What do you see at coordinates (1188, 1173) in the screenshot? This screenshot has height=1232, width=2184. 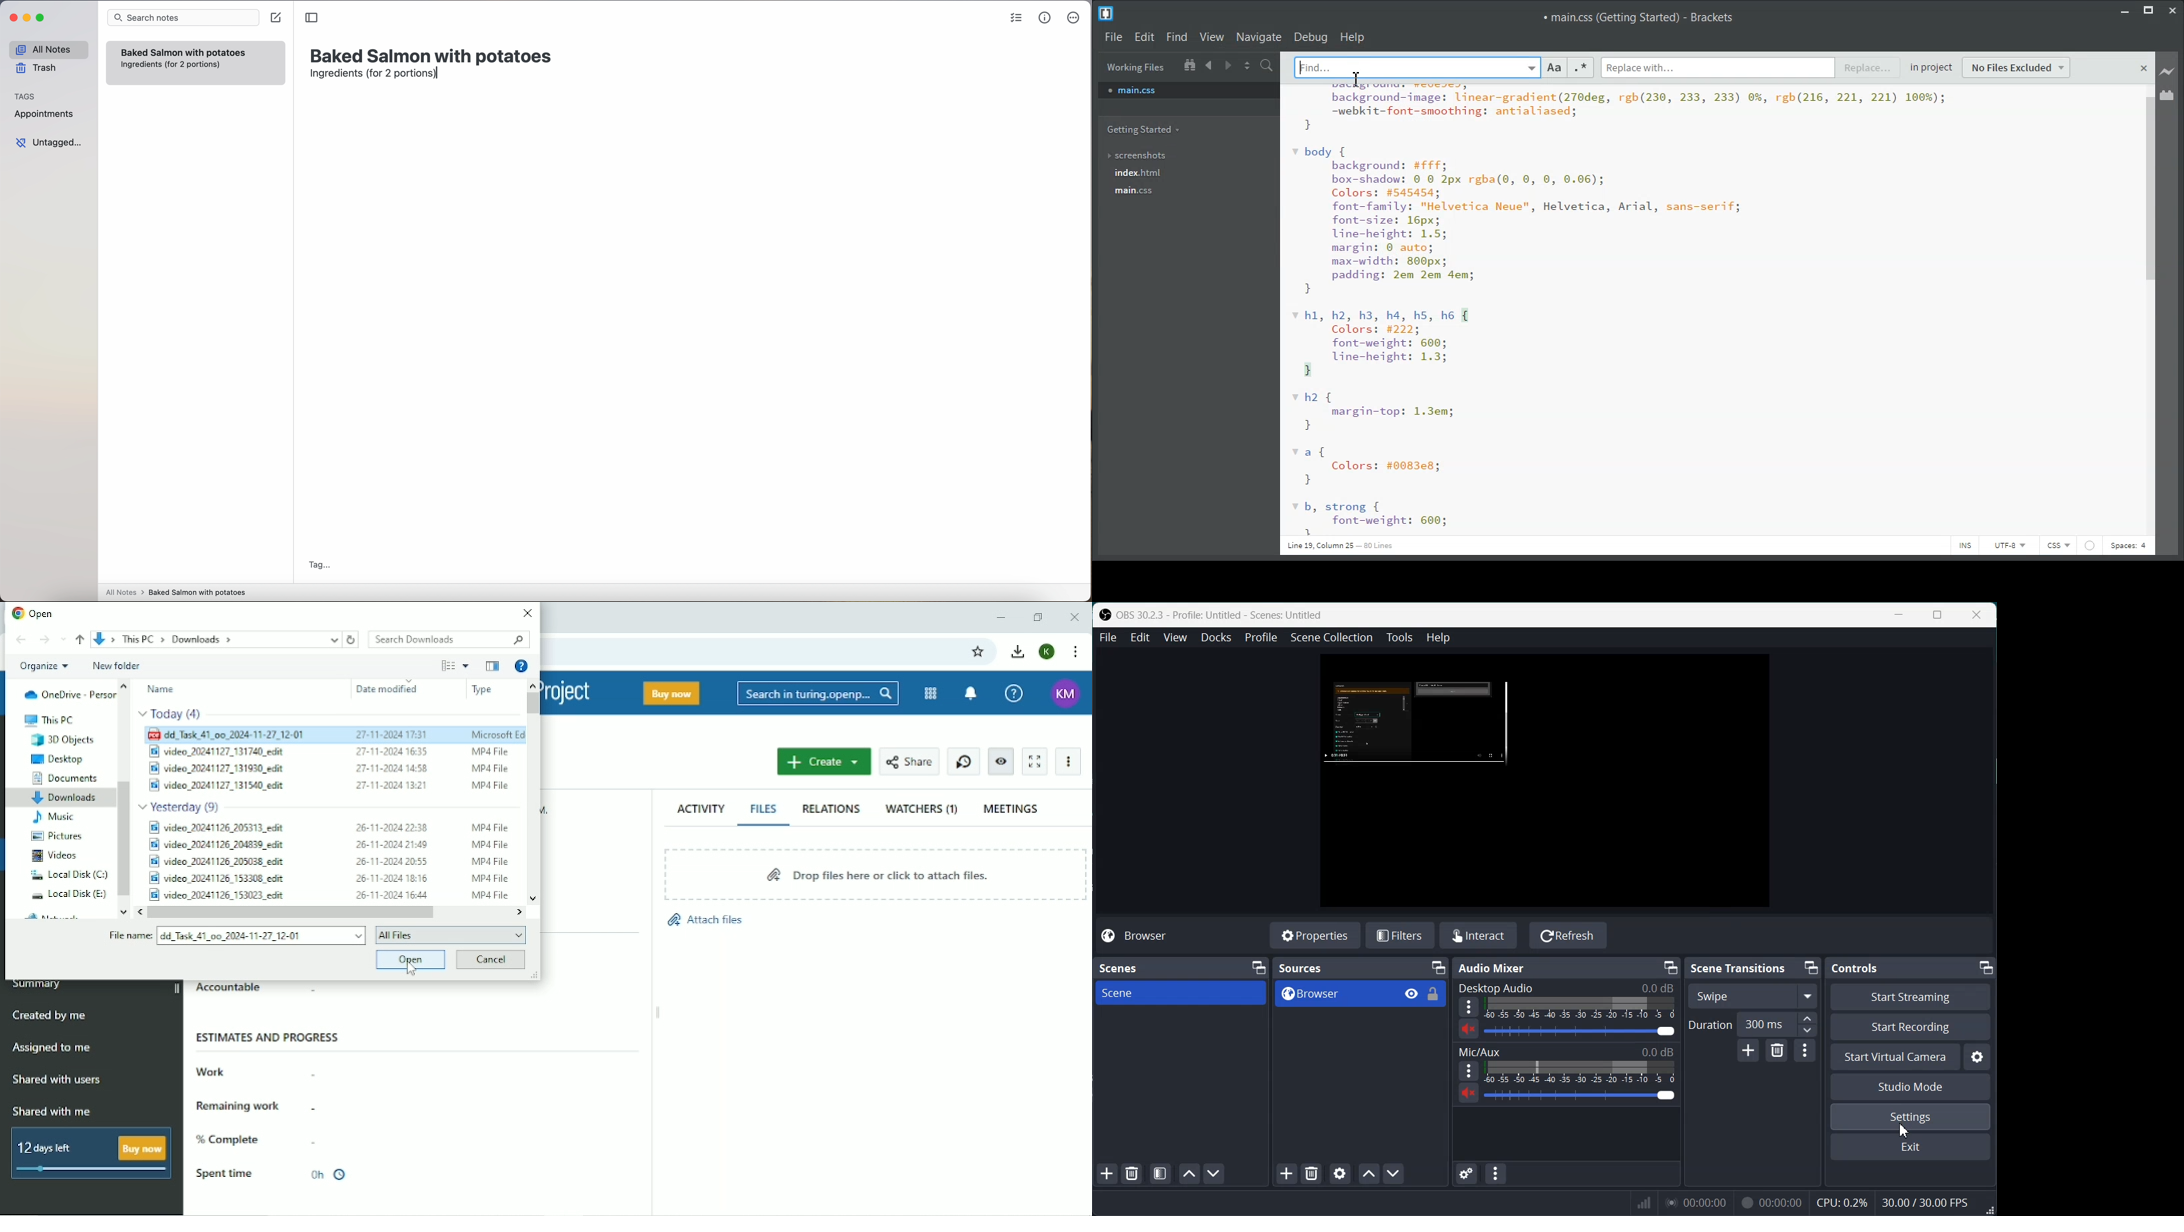 I see `Move Scene Up` at bounding box center [1188, 1173].